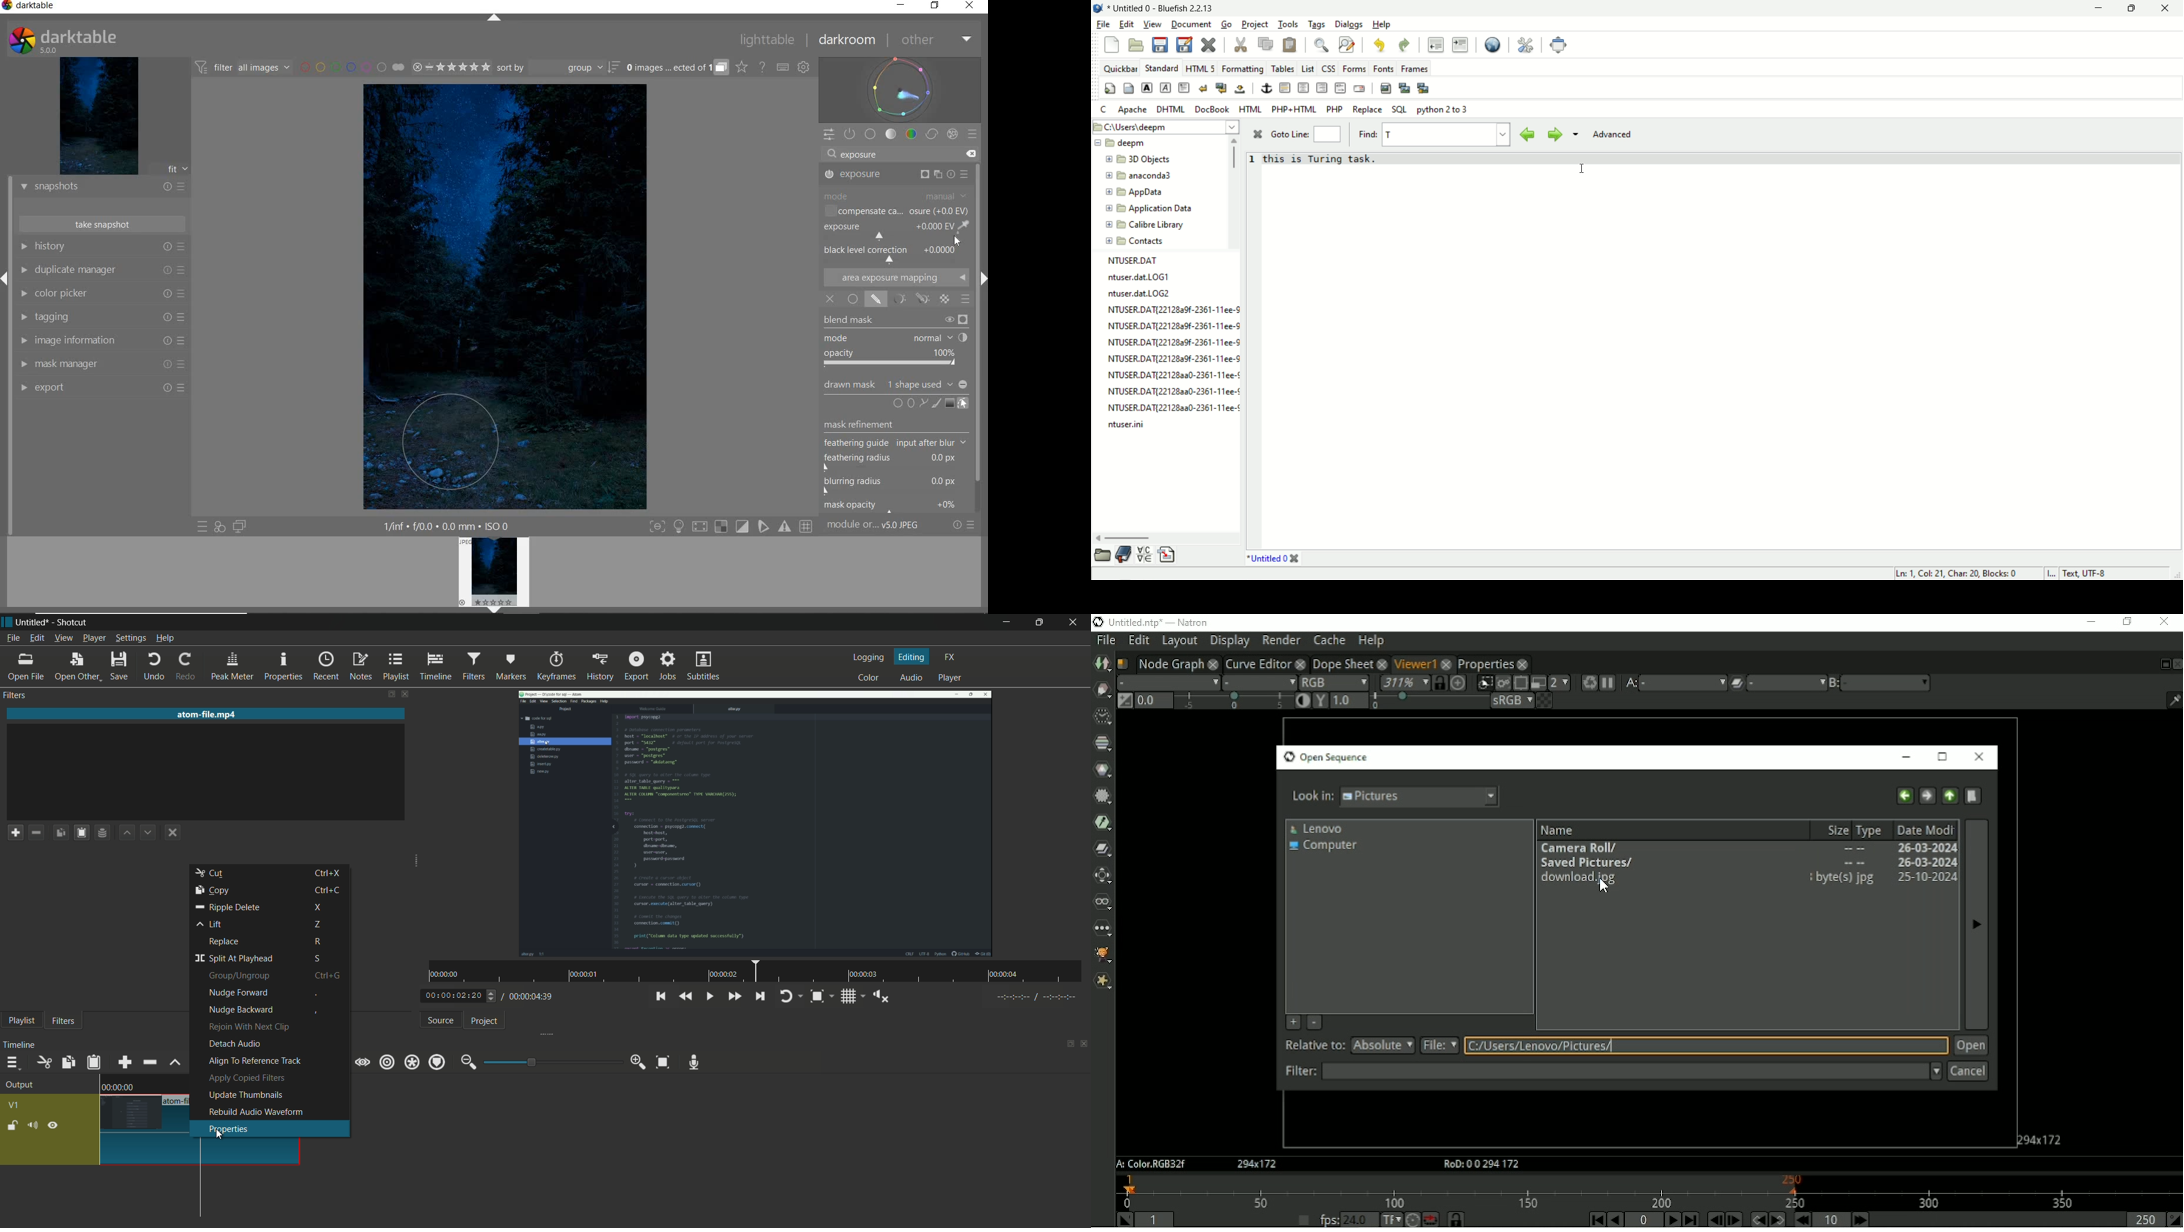 The image size is (2184, 1232). Describe the element at coordinates (148, 832) in the screenshot. I see `move filter down` at that location.